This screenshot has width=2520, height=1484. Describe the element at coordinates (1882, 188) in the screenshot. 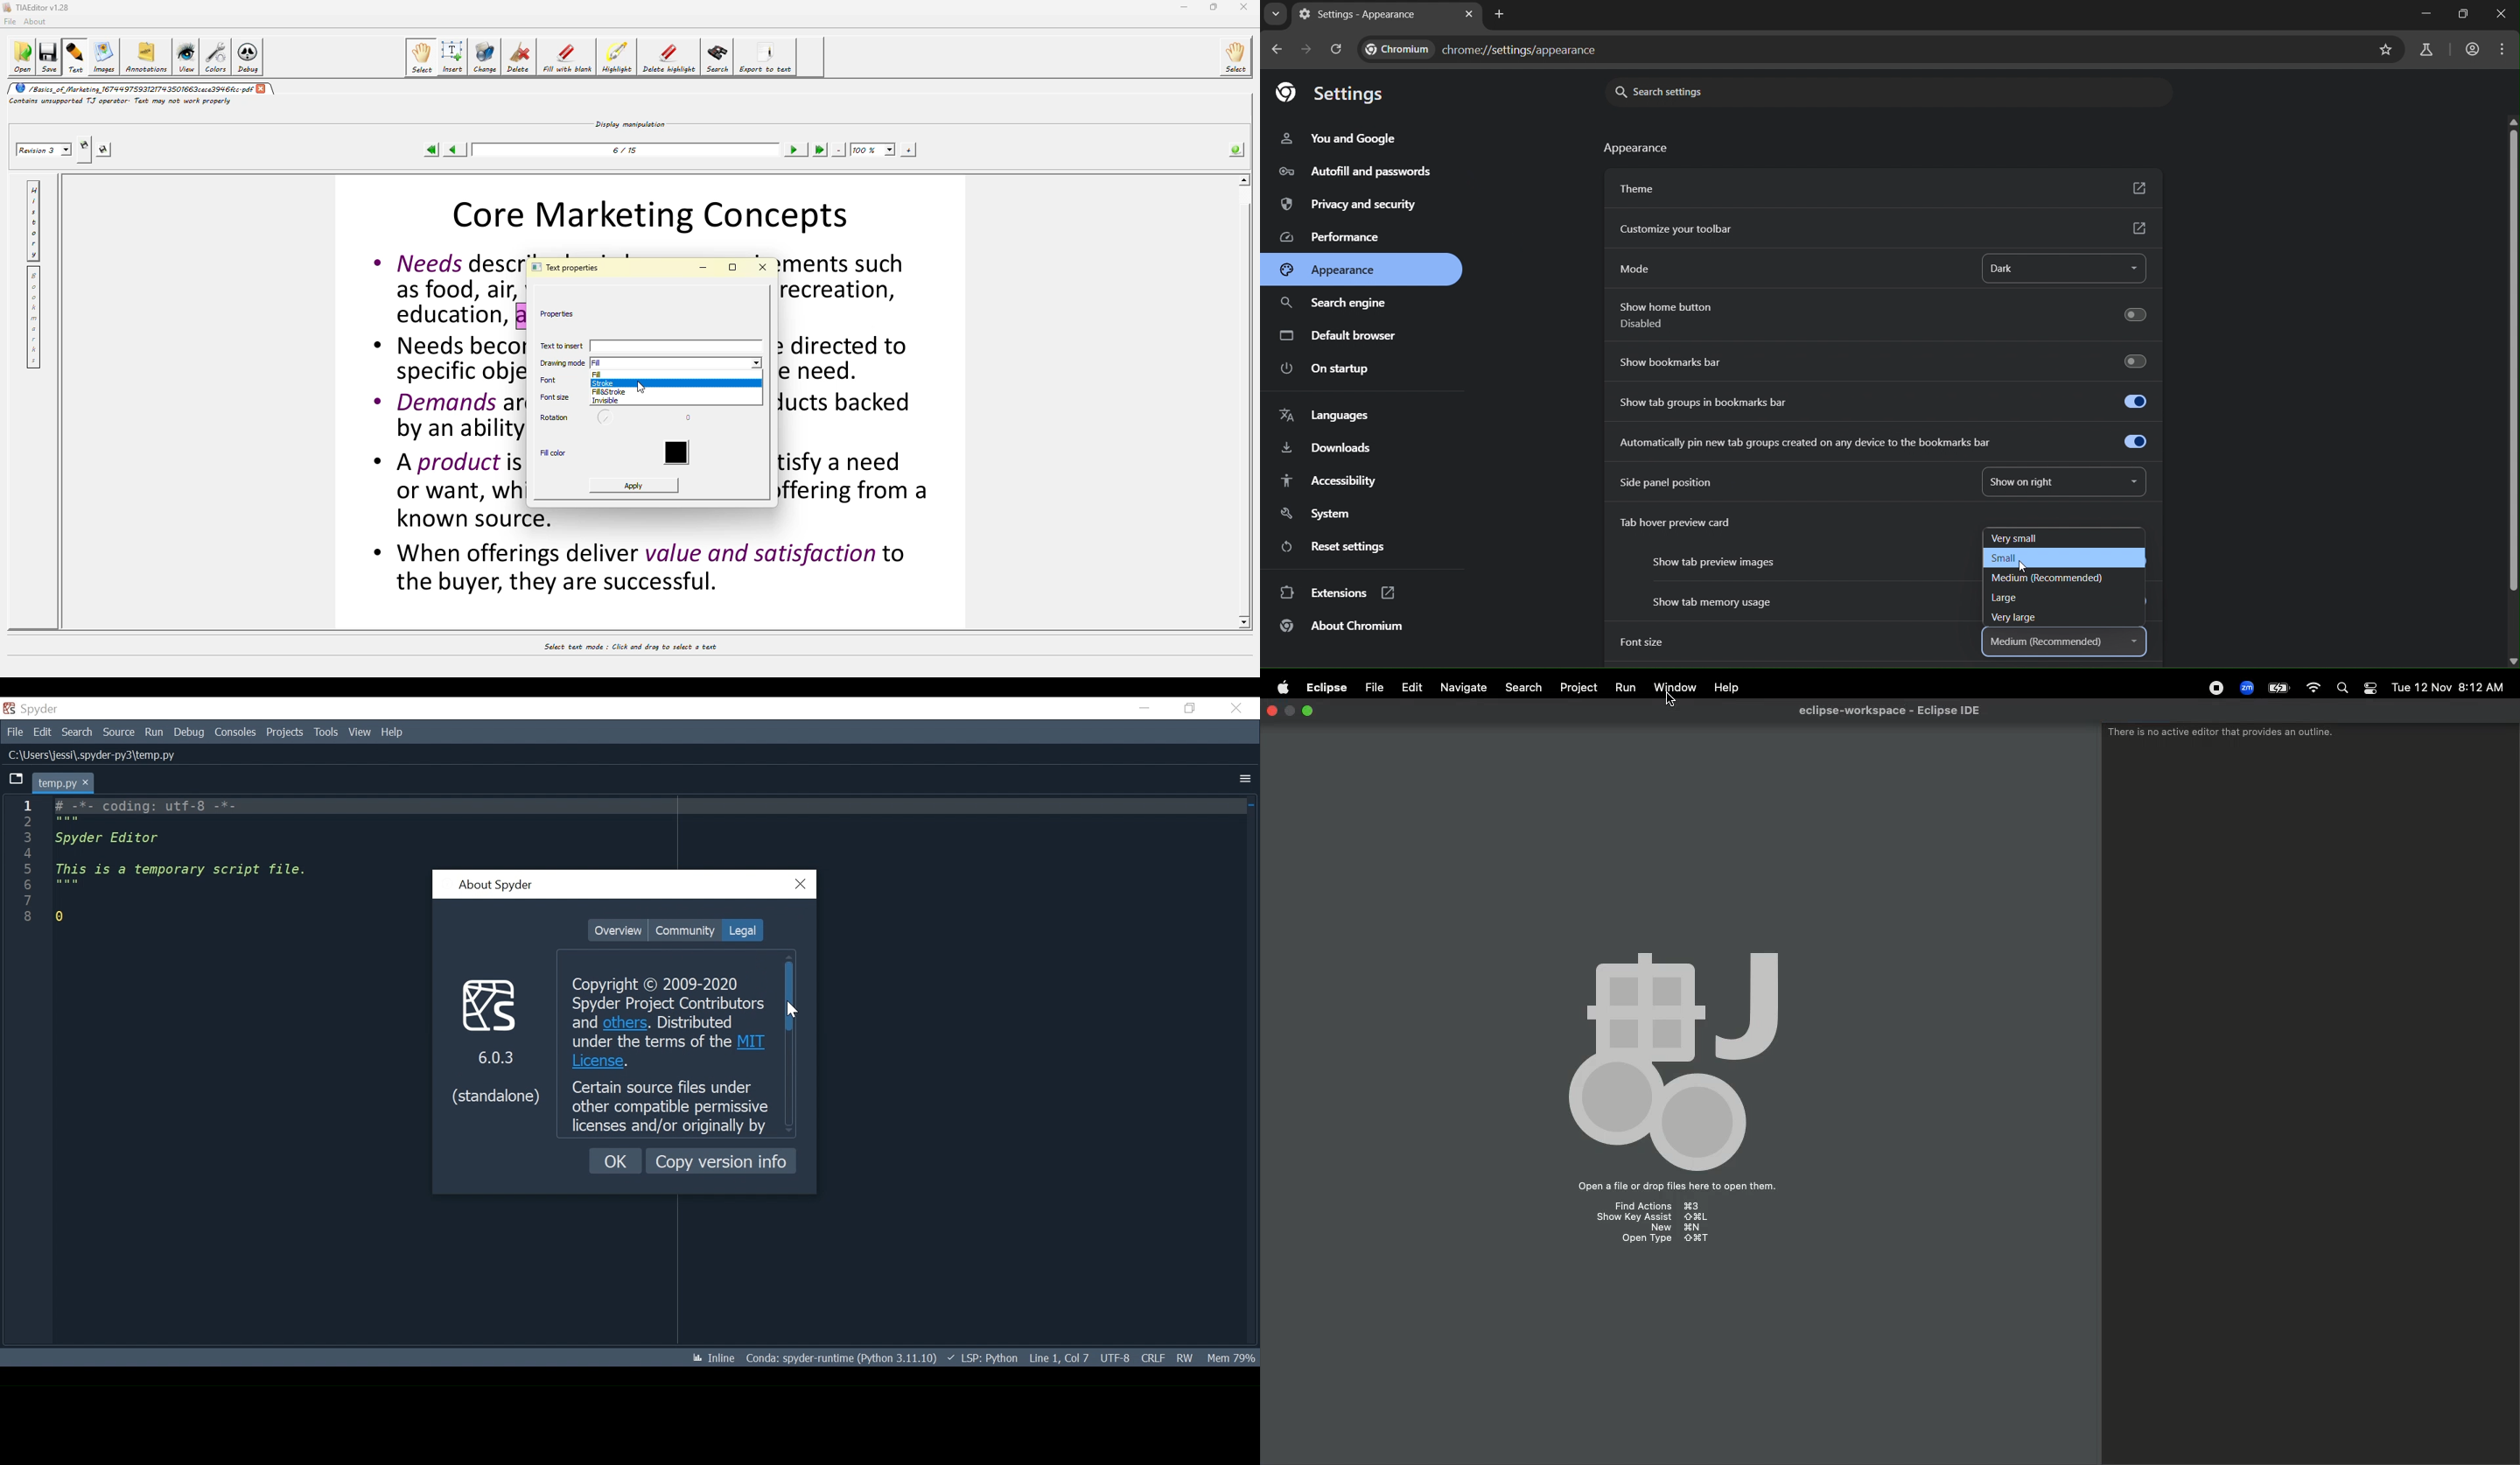

I see `theme` at that location.